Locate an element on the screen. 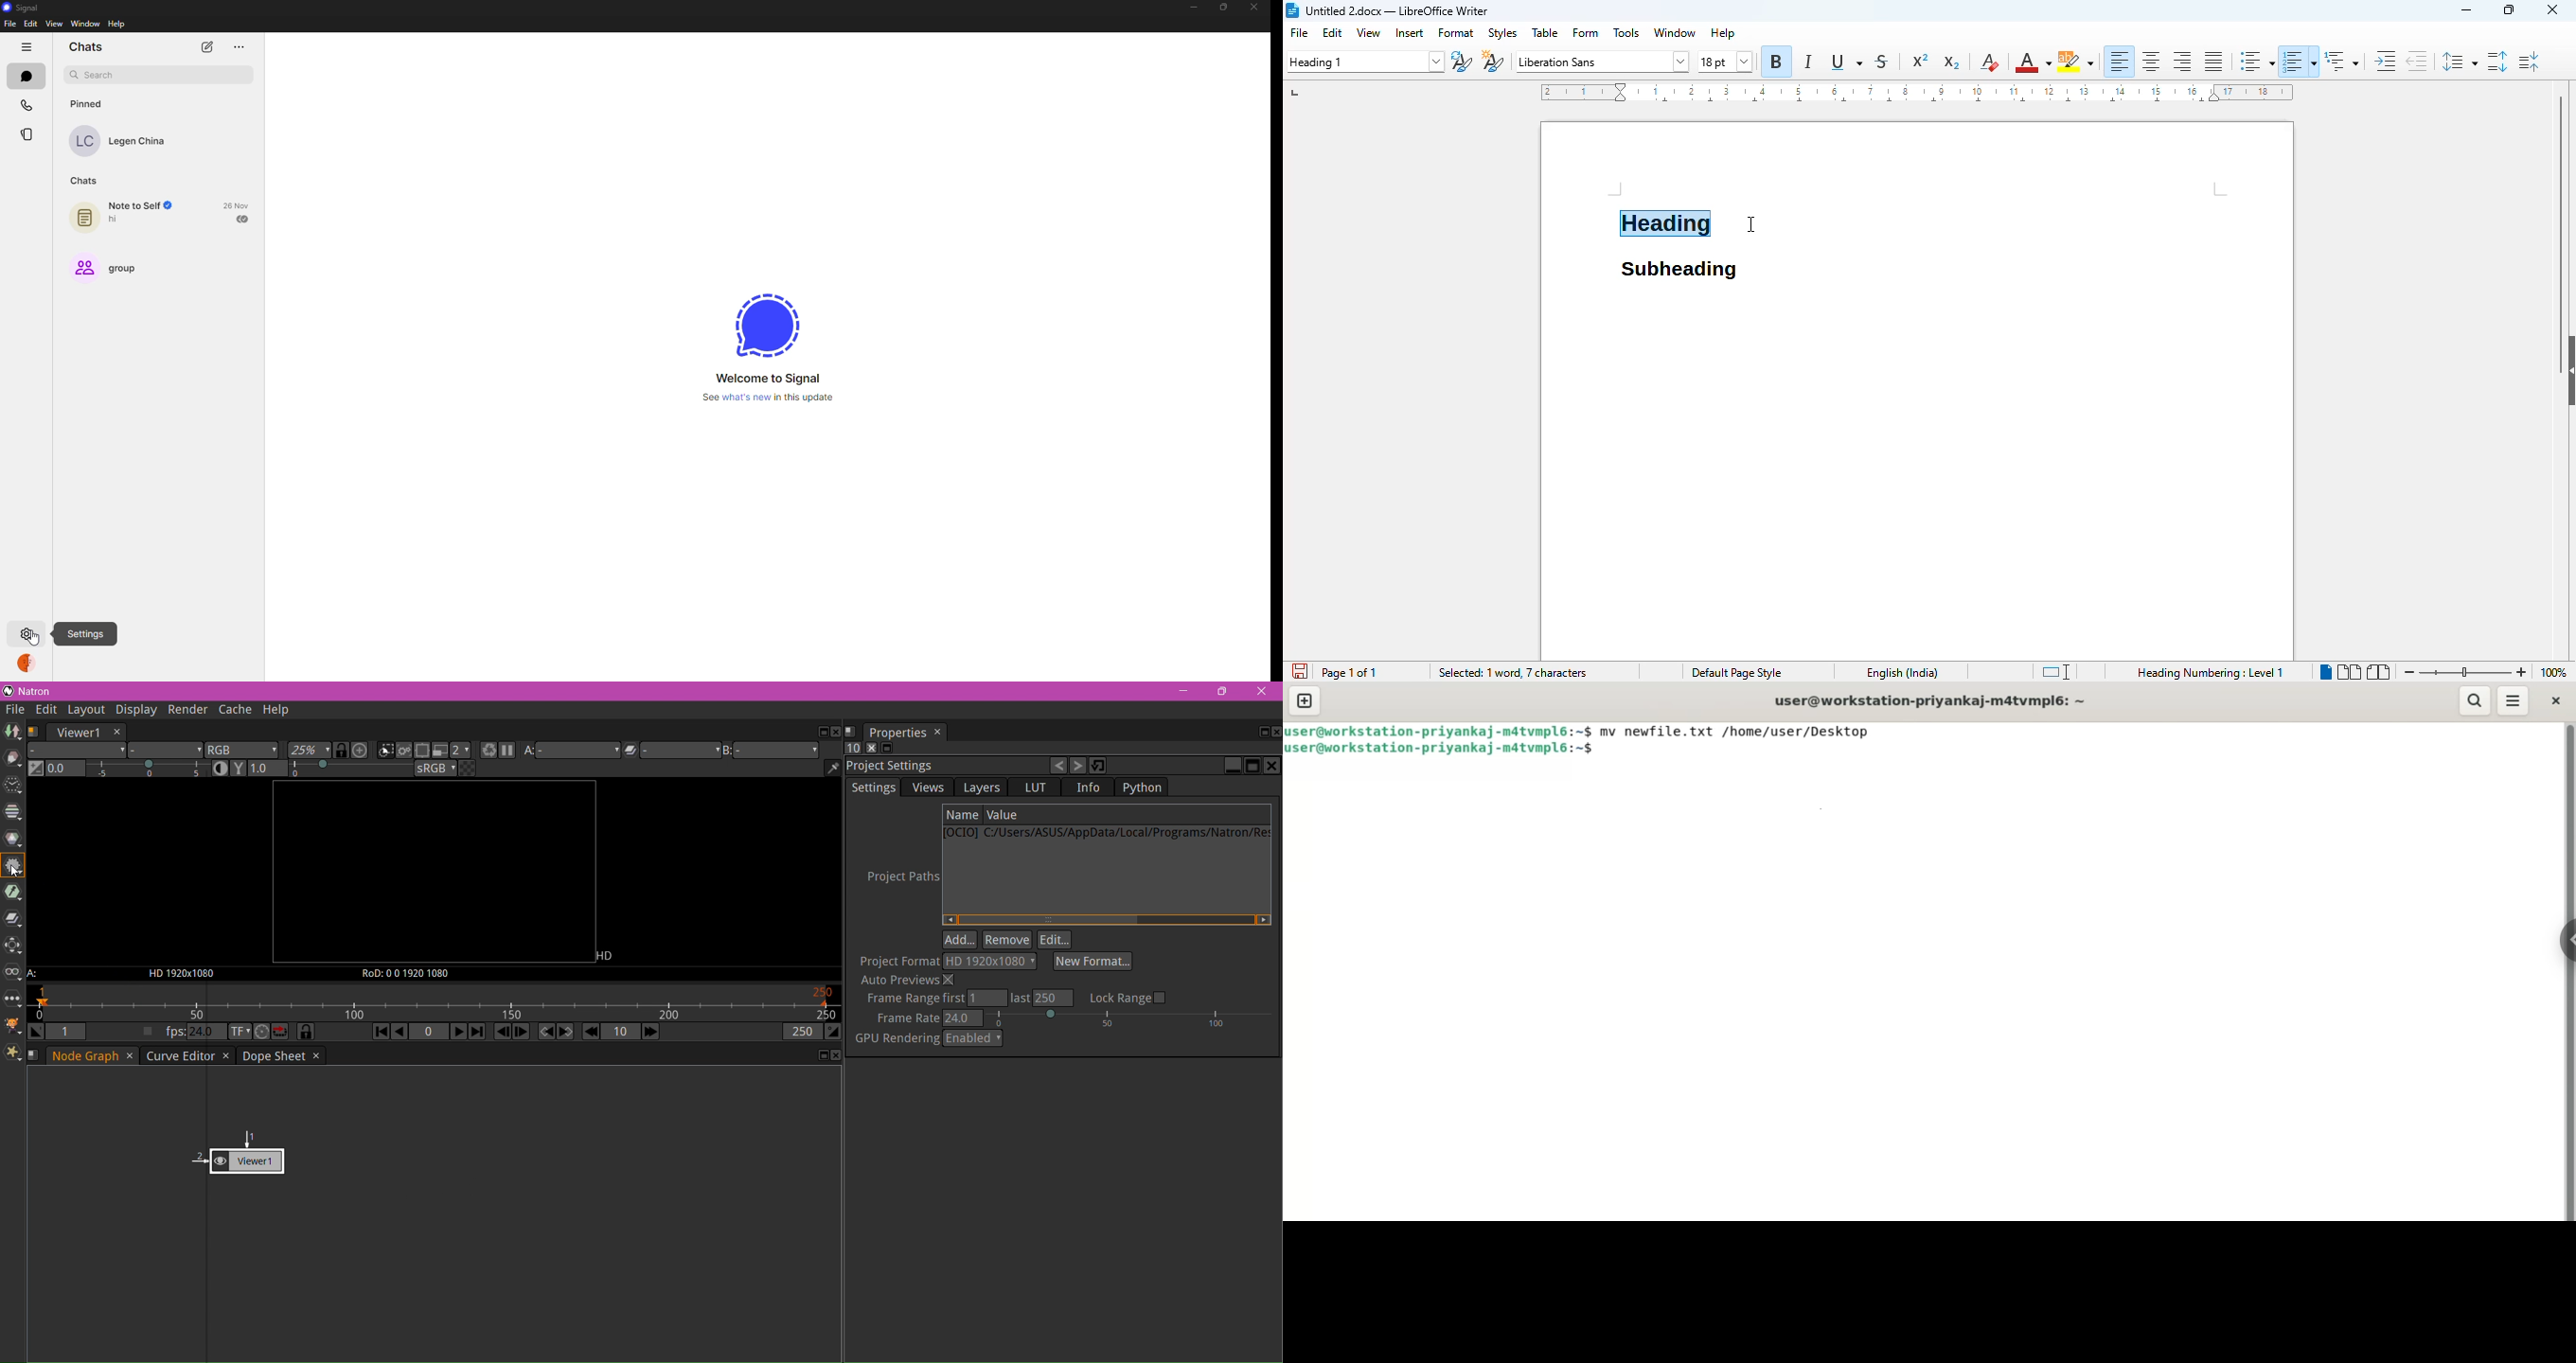  18 pt font size is located at coordinates (1726, 62).